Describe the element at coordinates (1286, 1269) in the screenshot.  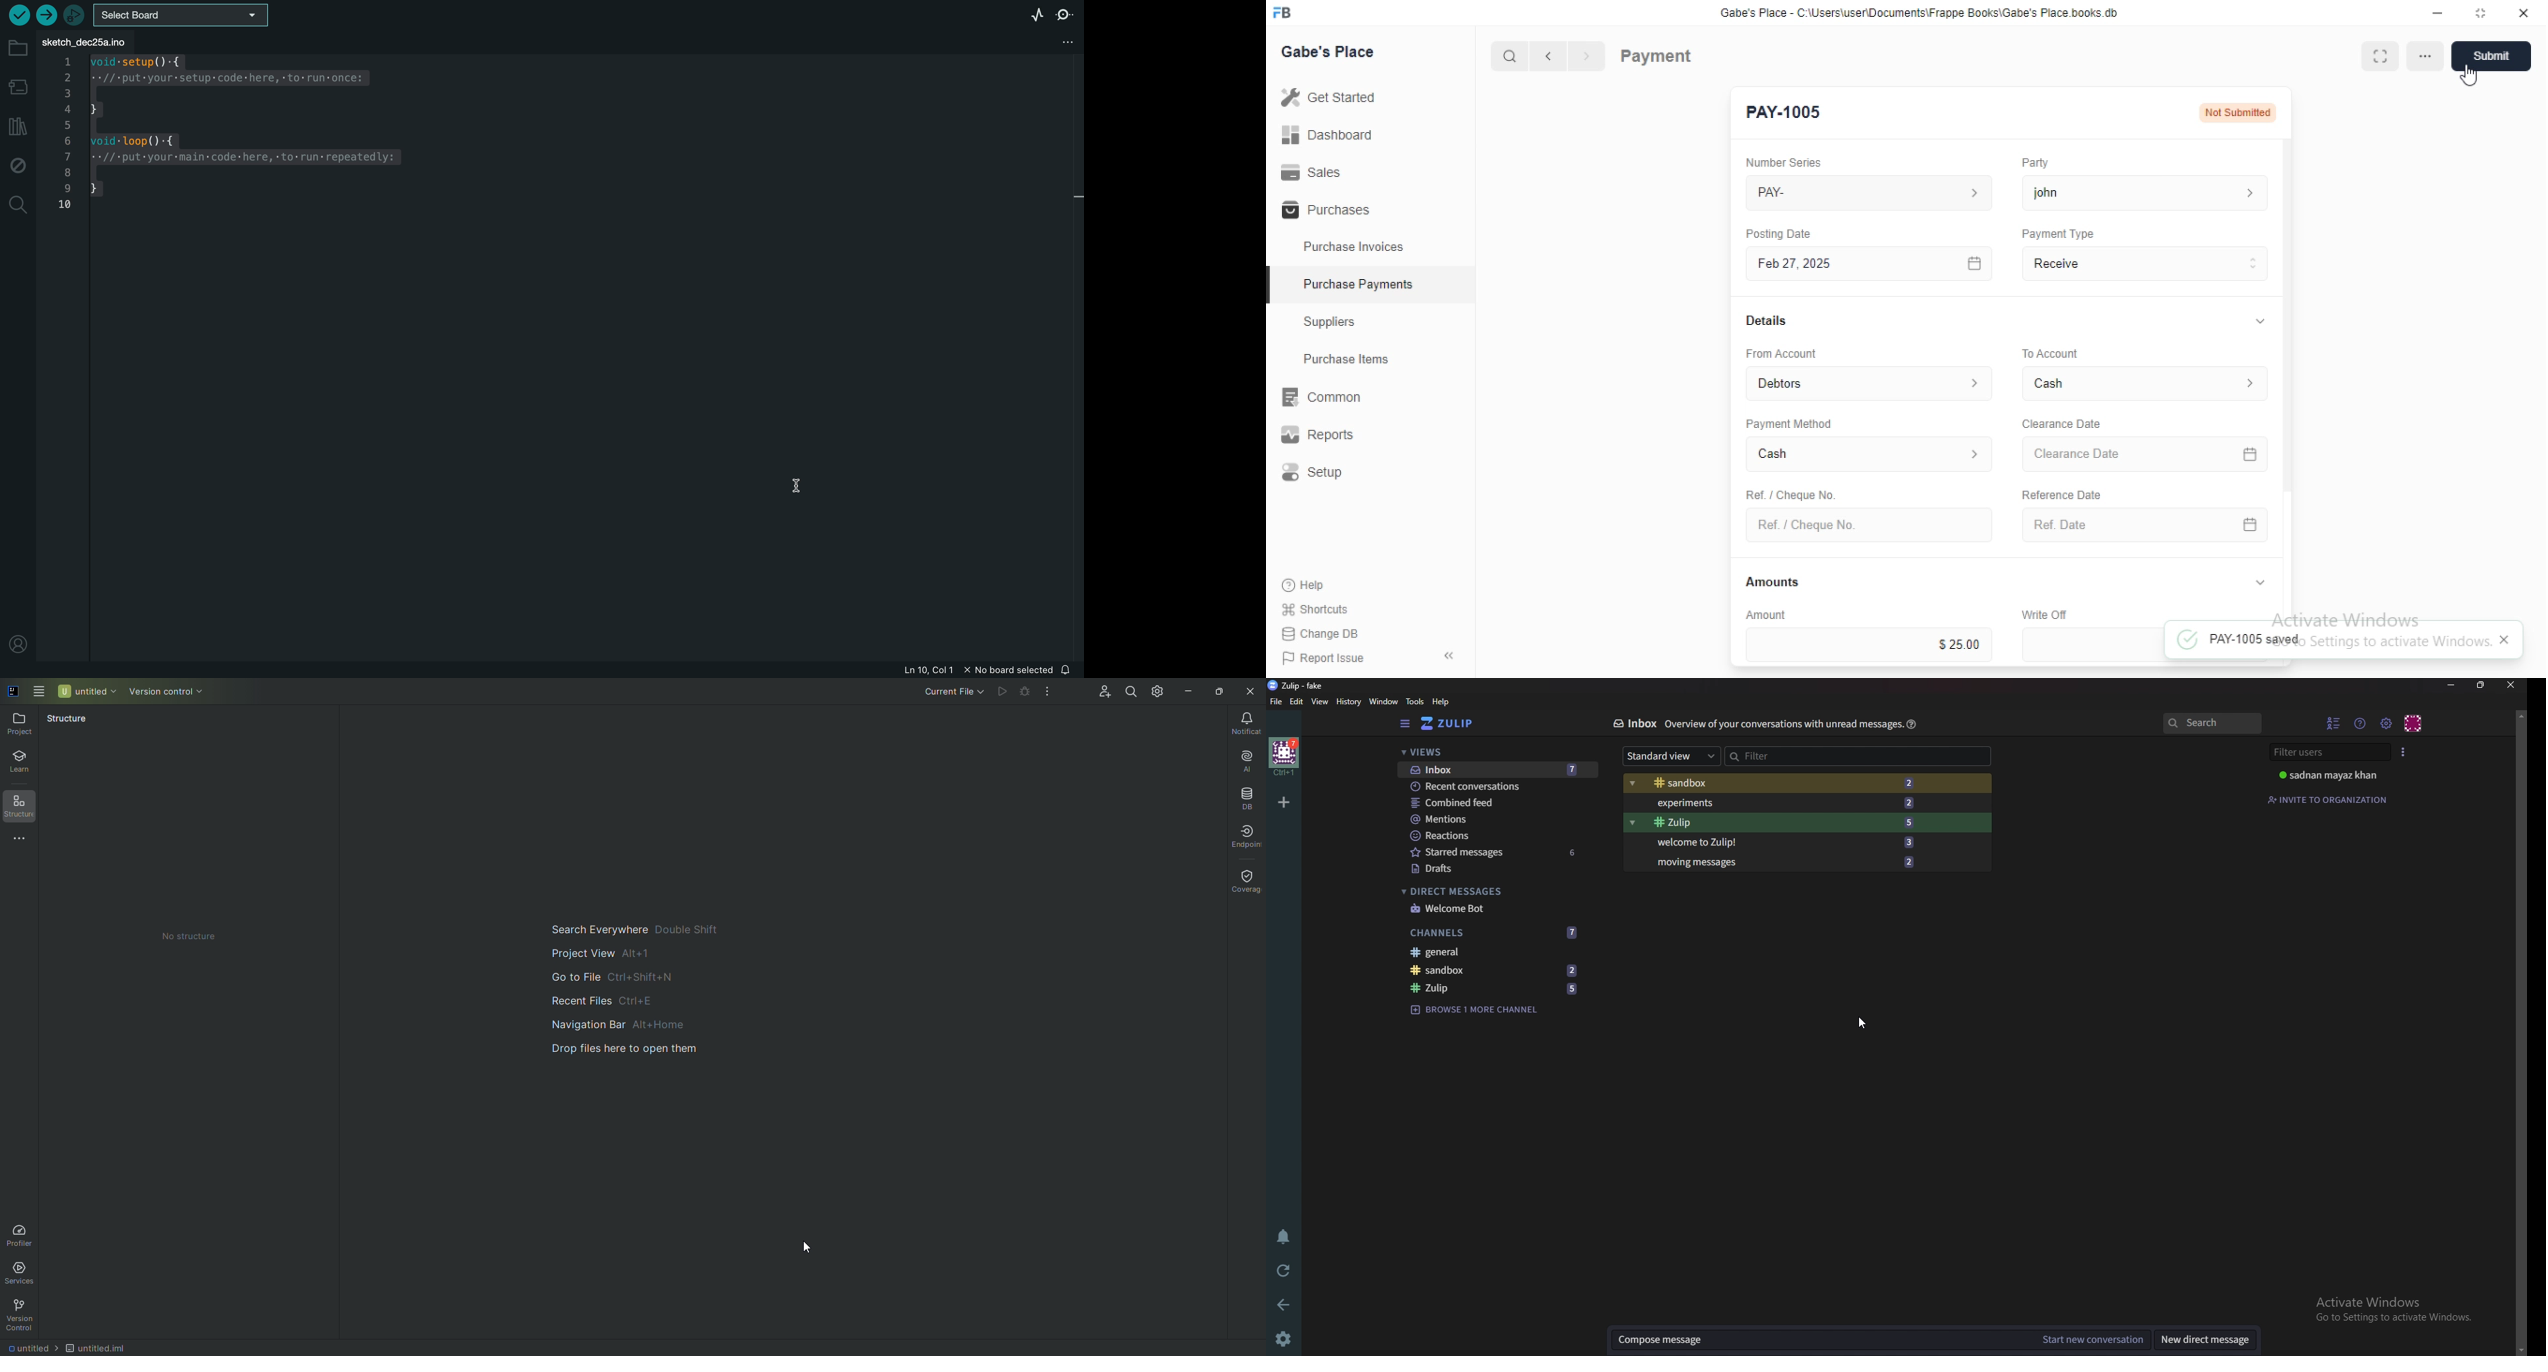
I see `Reload` at that location.